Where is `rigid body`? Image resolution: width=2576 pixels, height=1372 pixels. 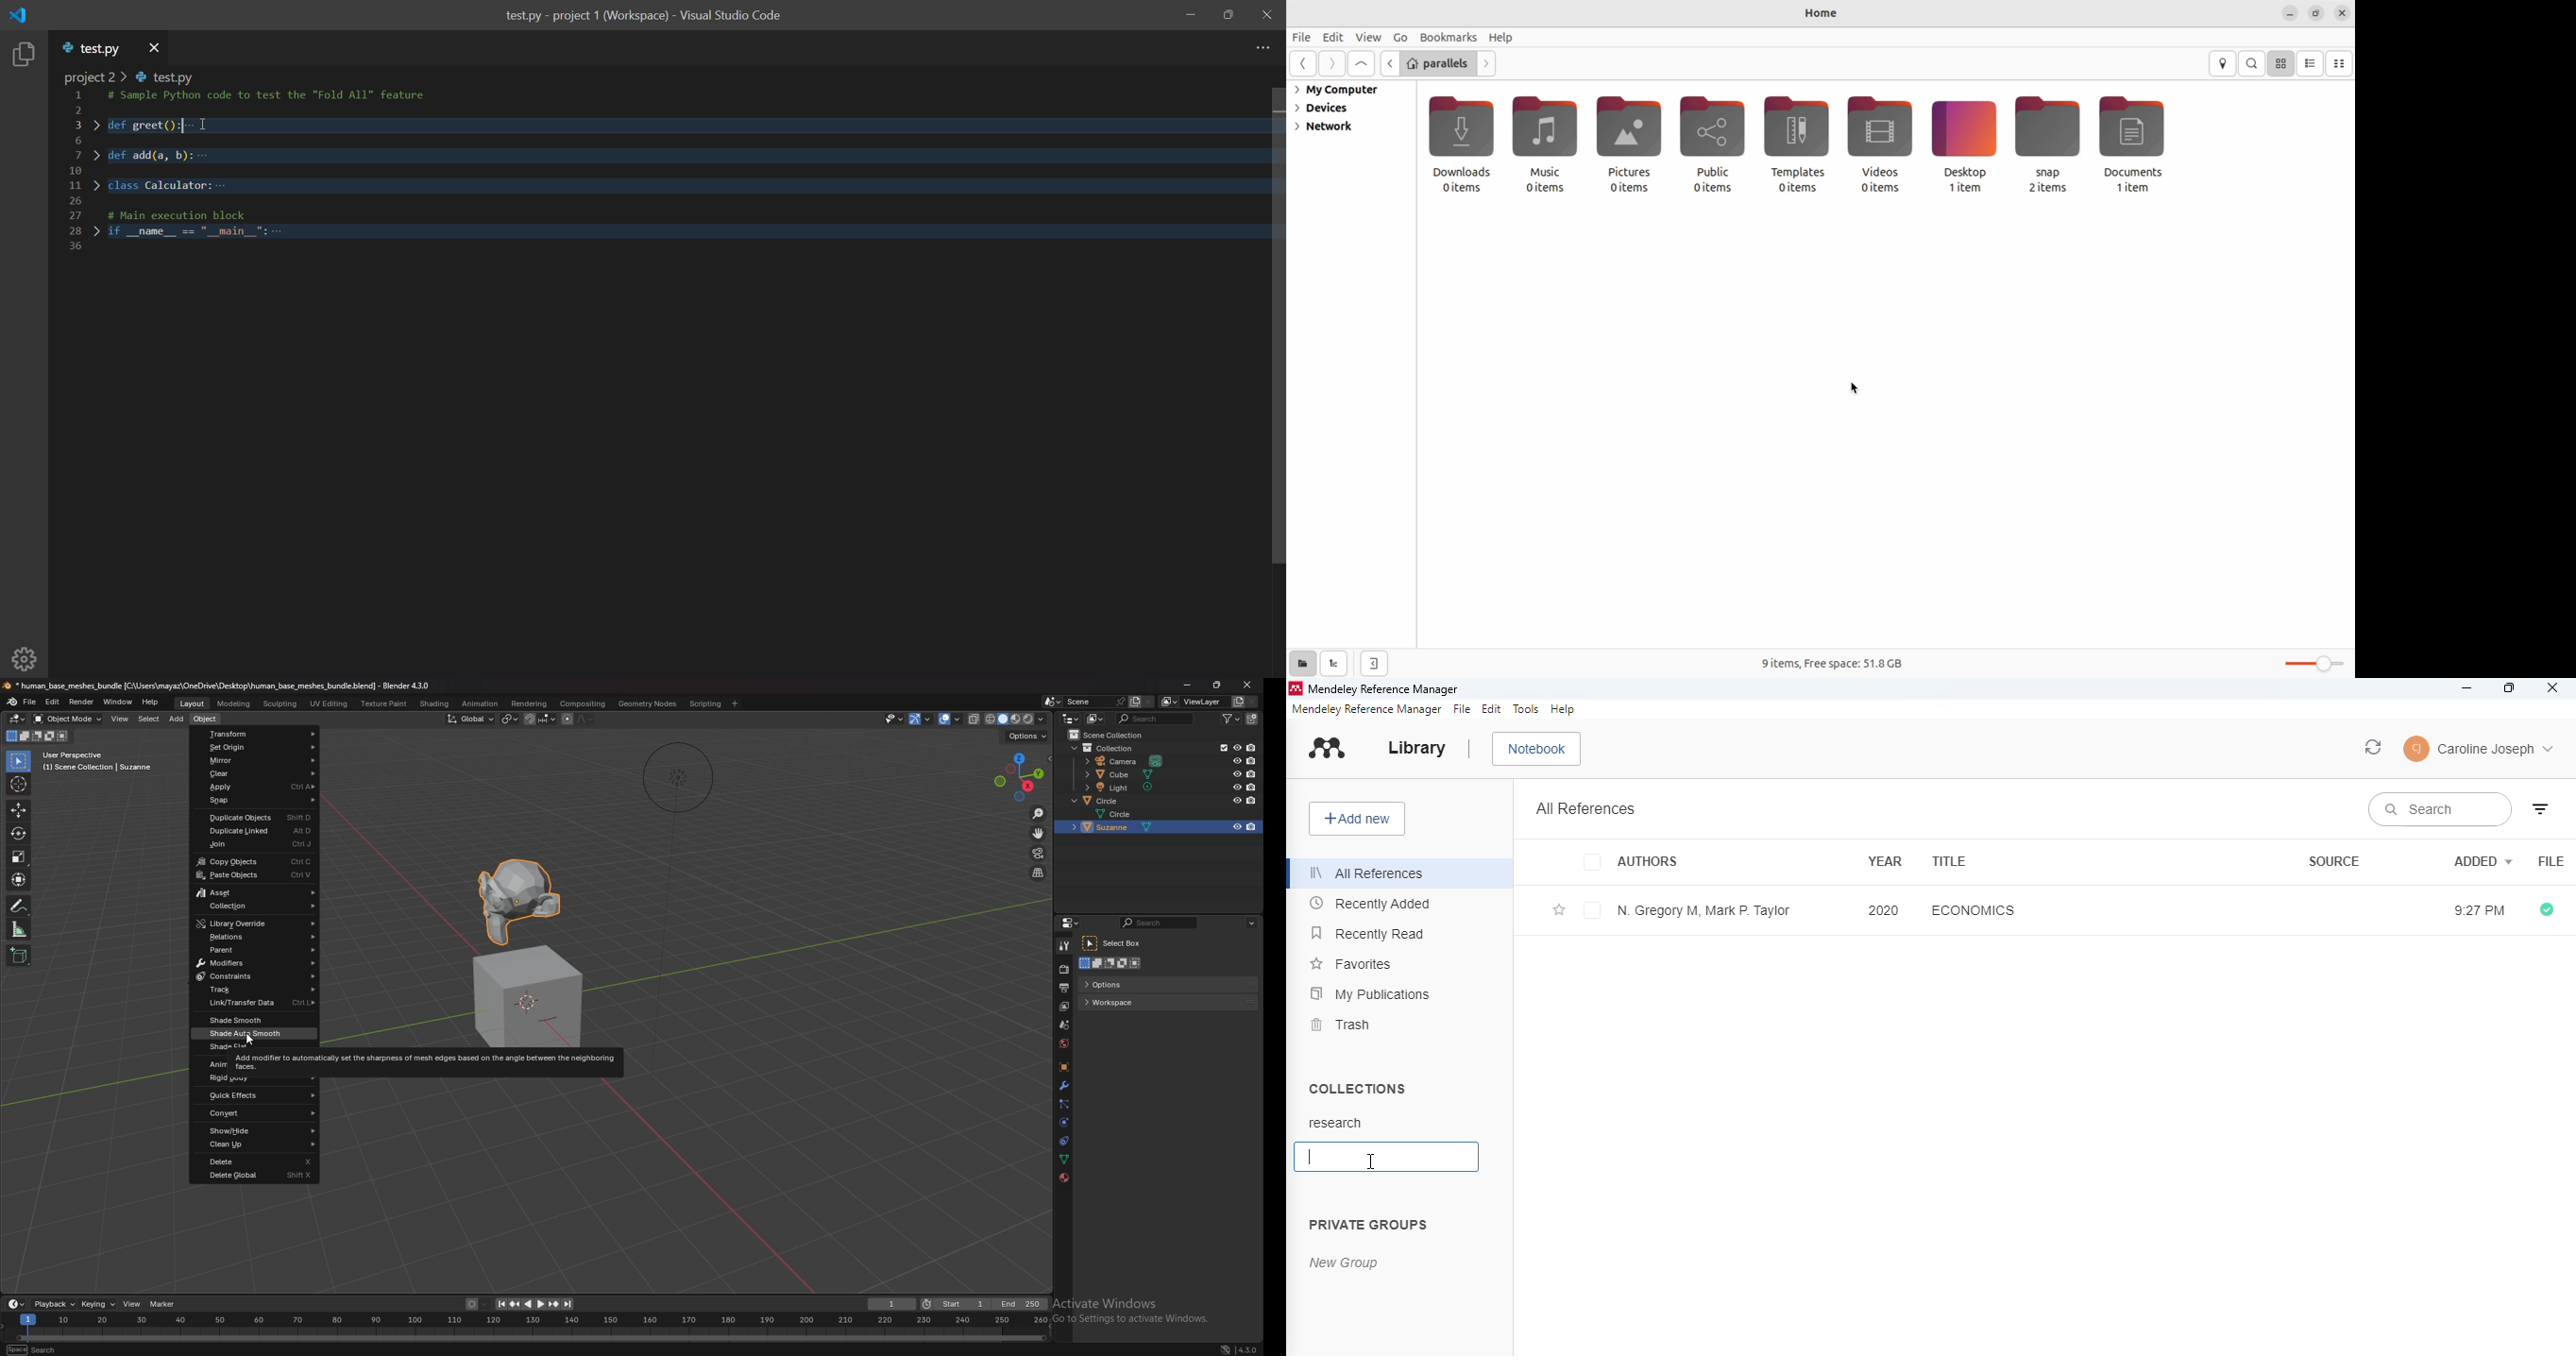 rigid body is located at coordinates (255, 1079).